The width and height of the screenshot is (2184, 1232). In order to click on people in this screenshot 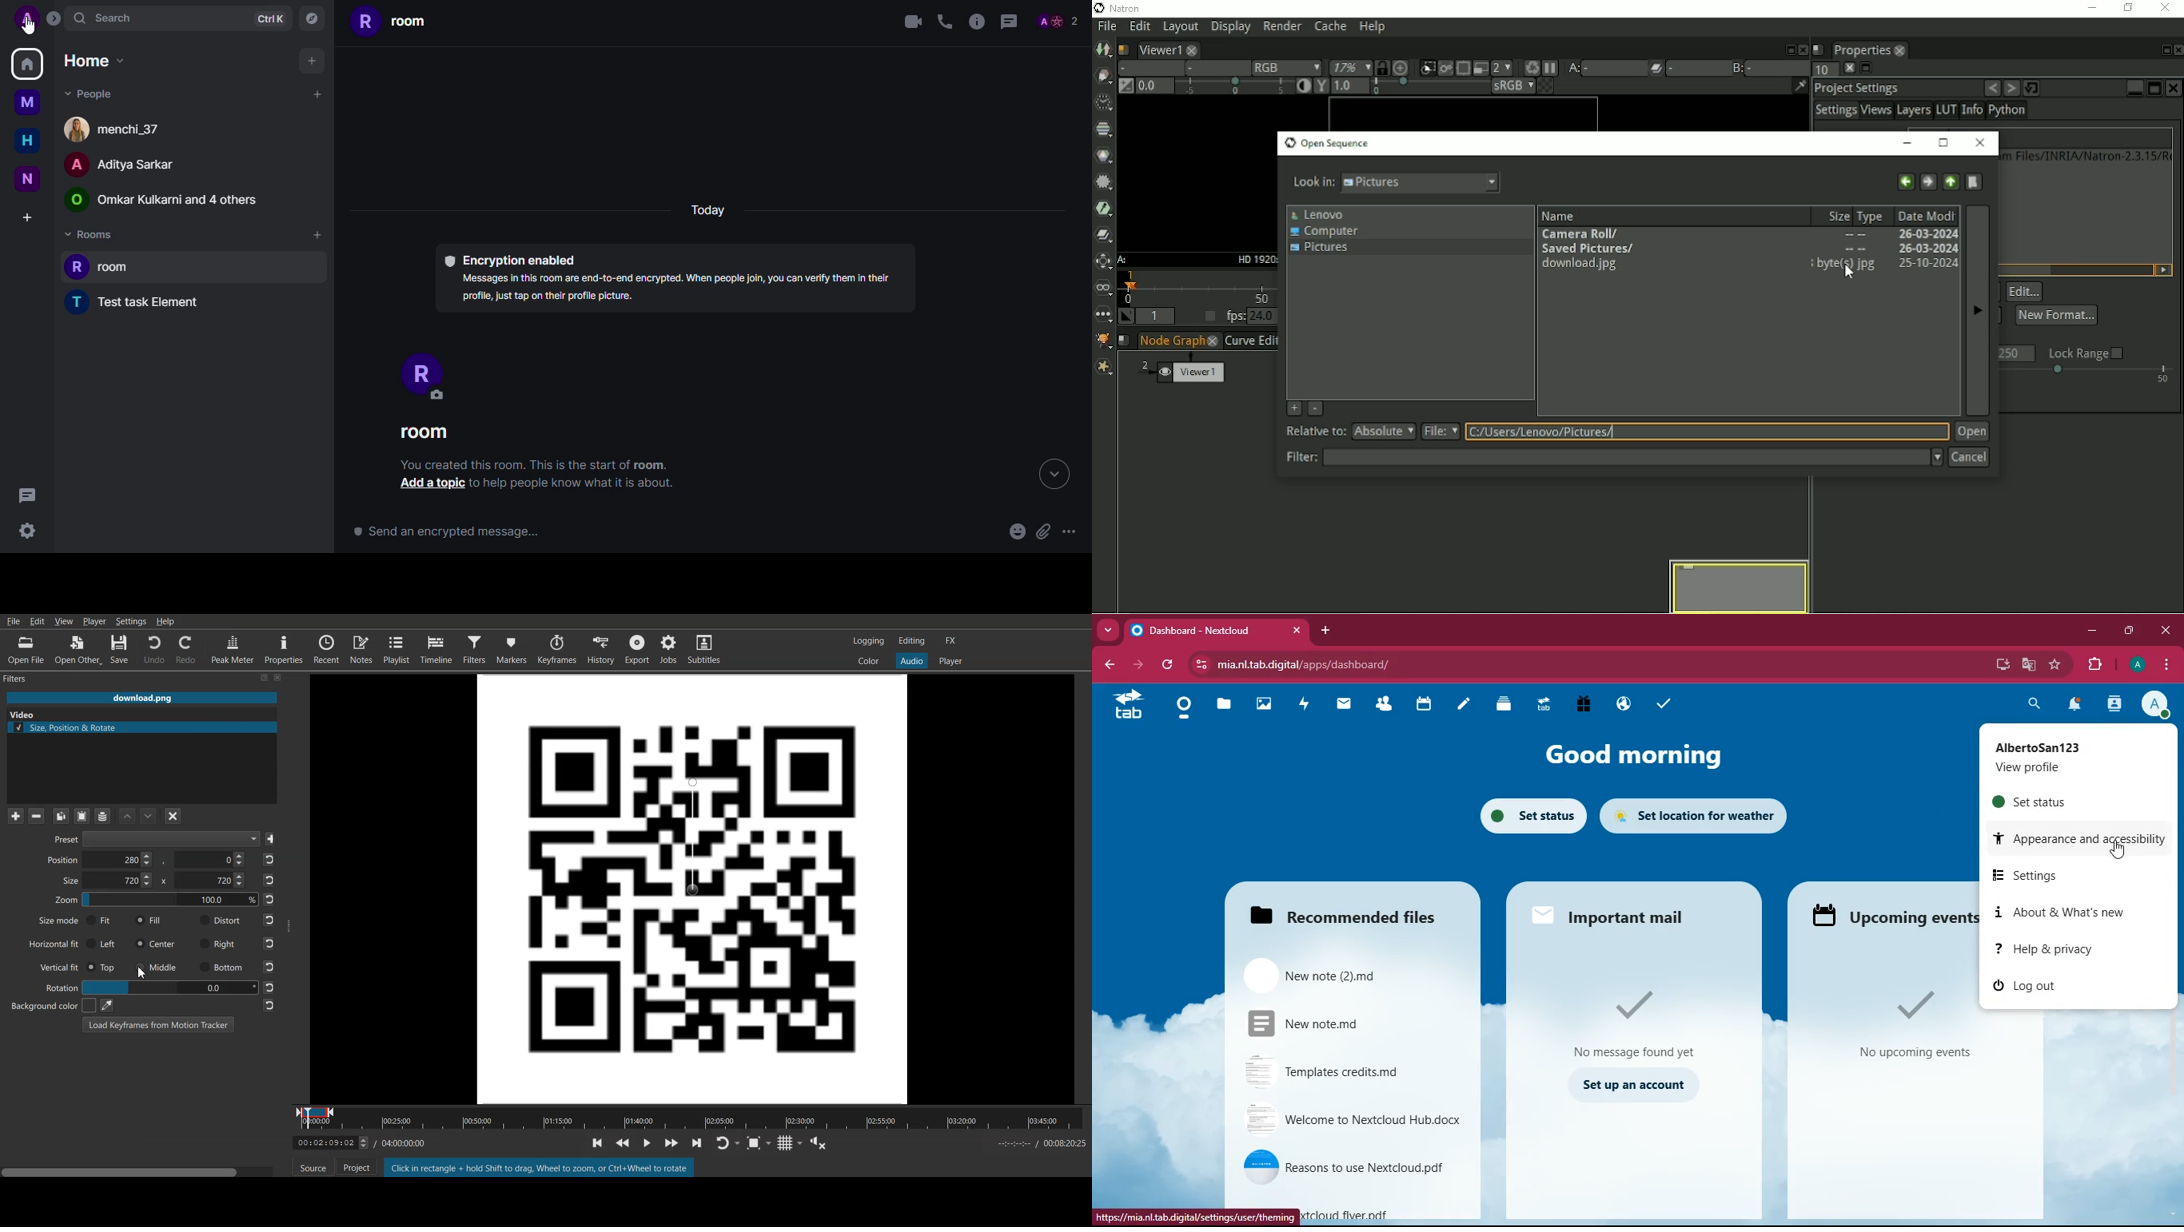, I will do `click(1058, 20)`.